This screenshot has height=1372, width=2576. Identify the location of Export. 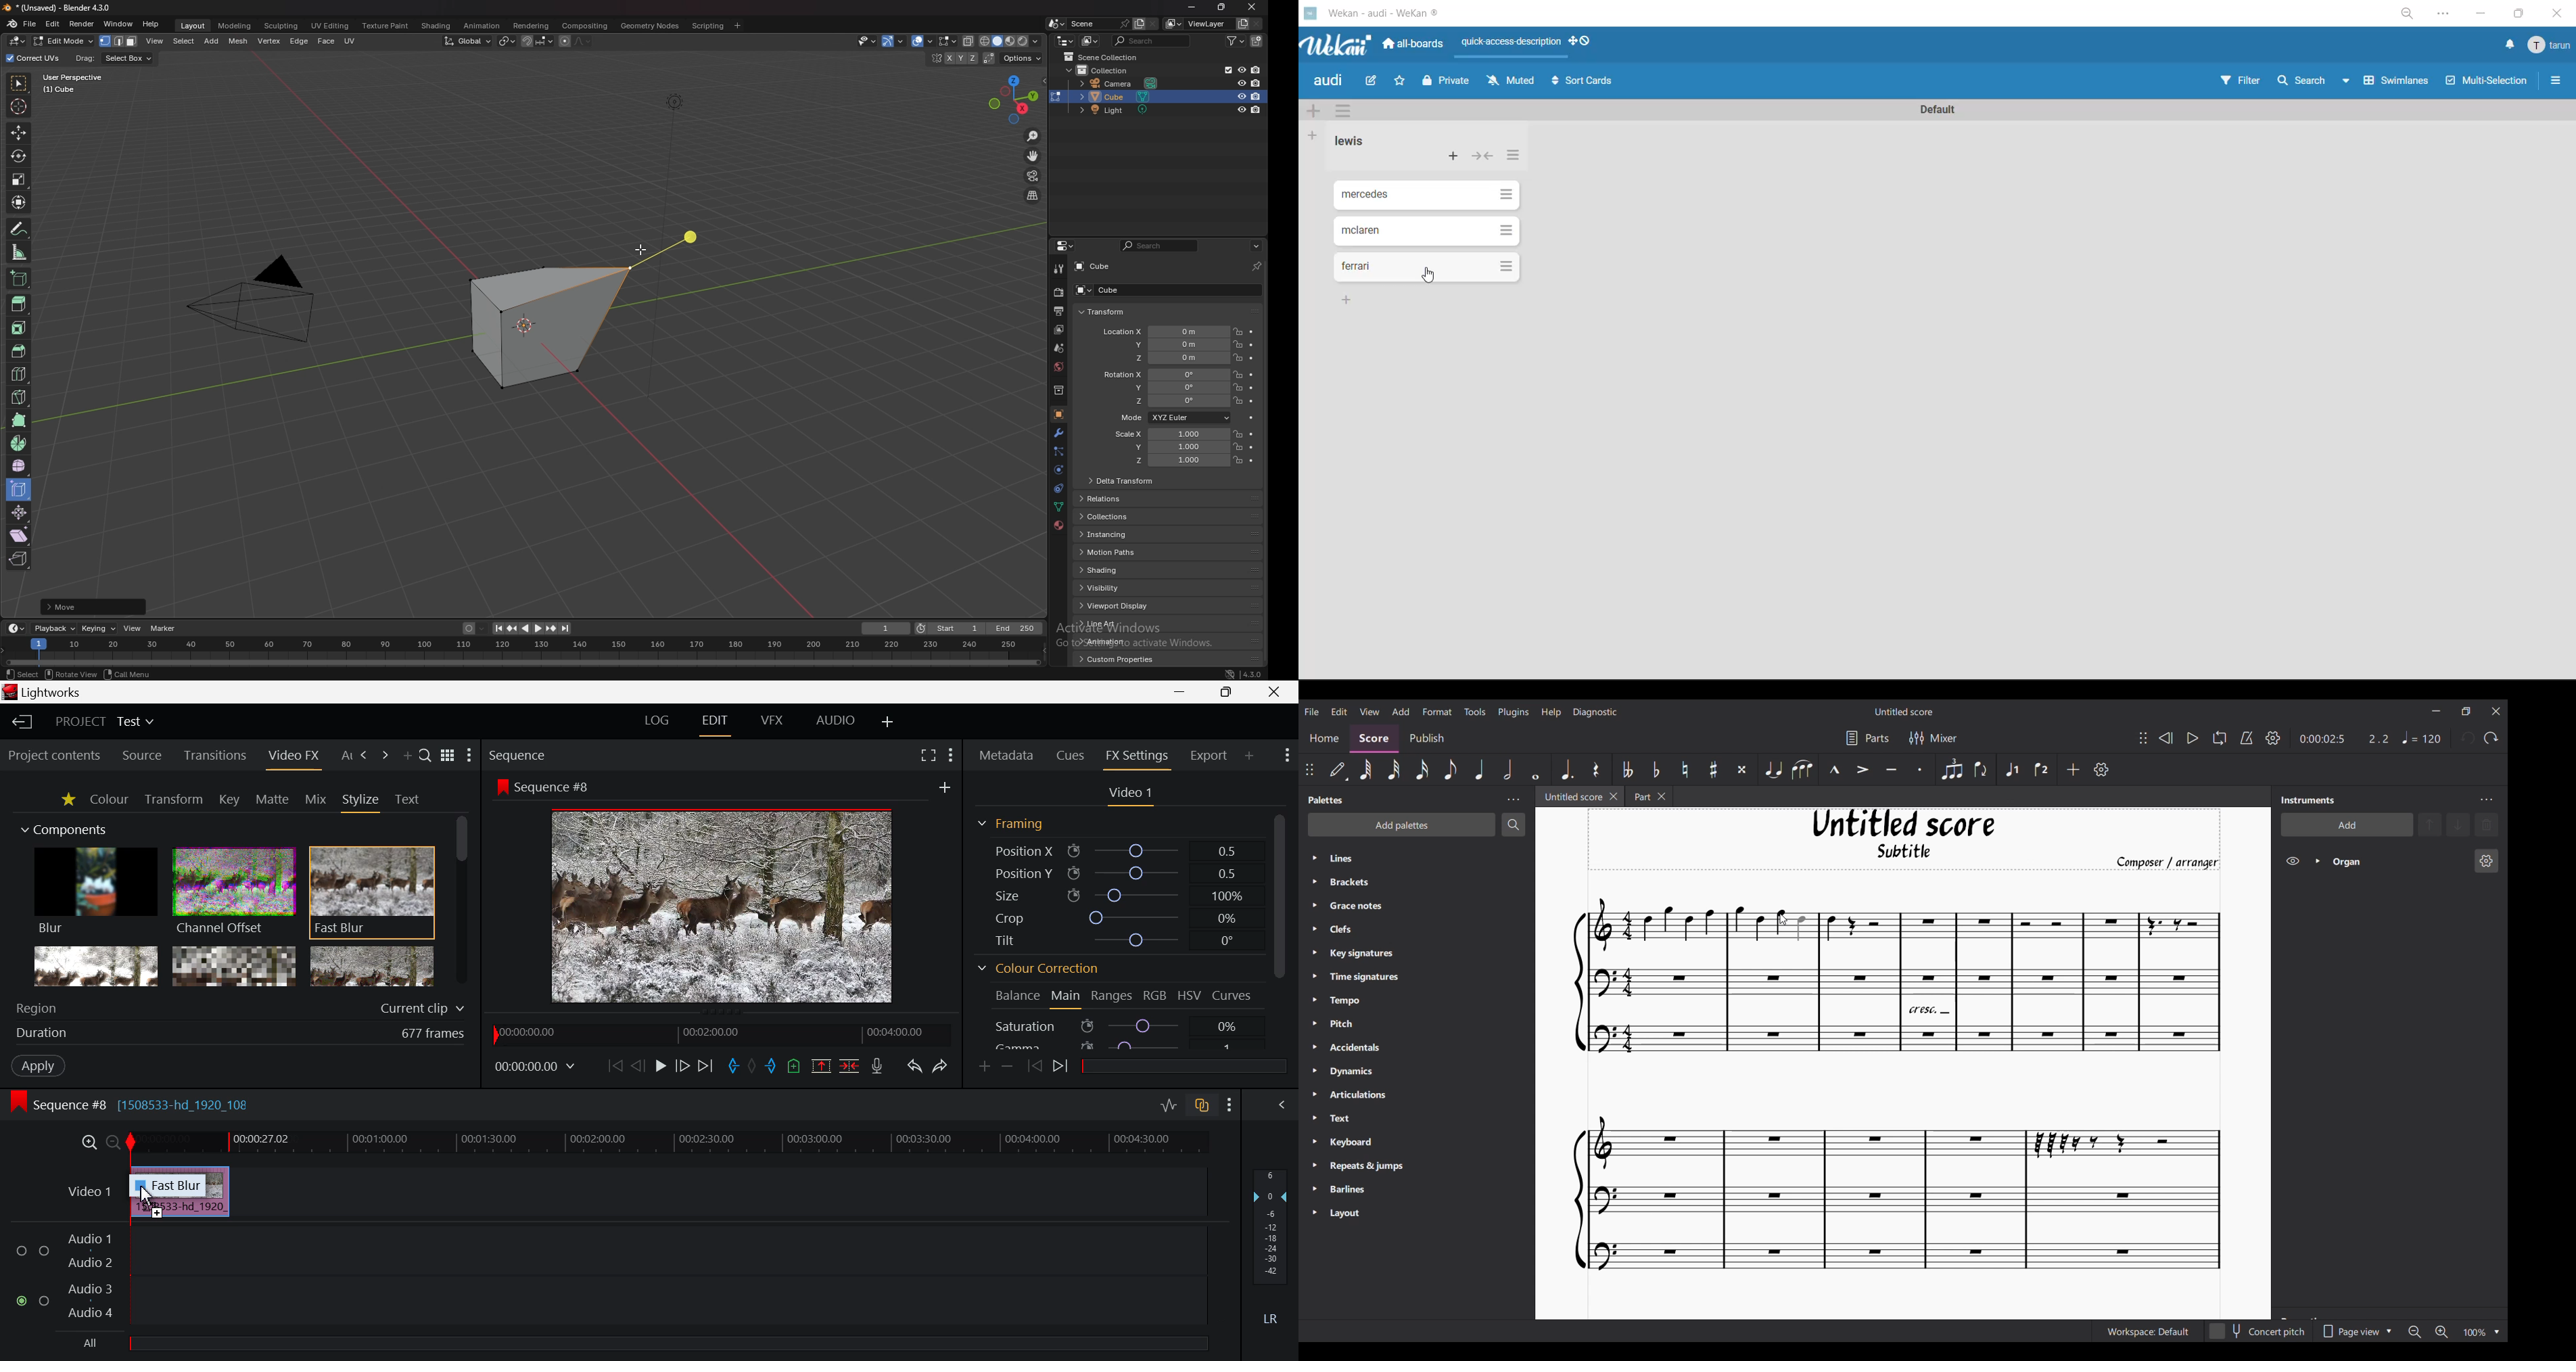
(1210, 755).